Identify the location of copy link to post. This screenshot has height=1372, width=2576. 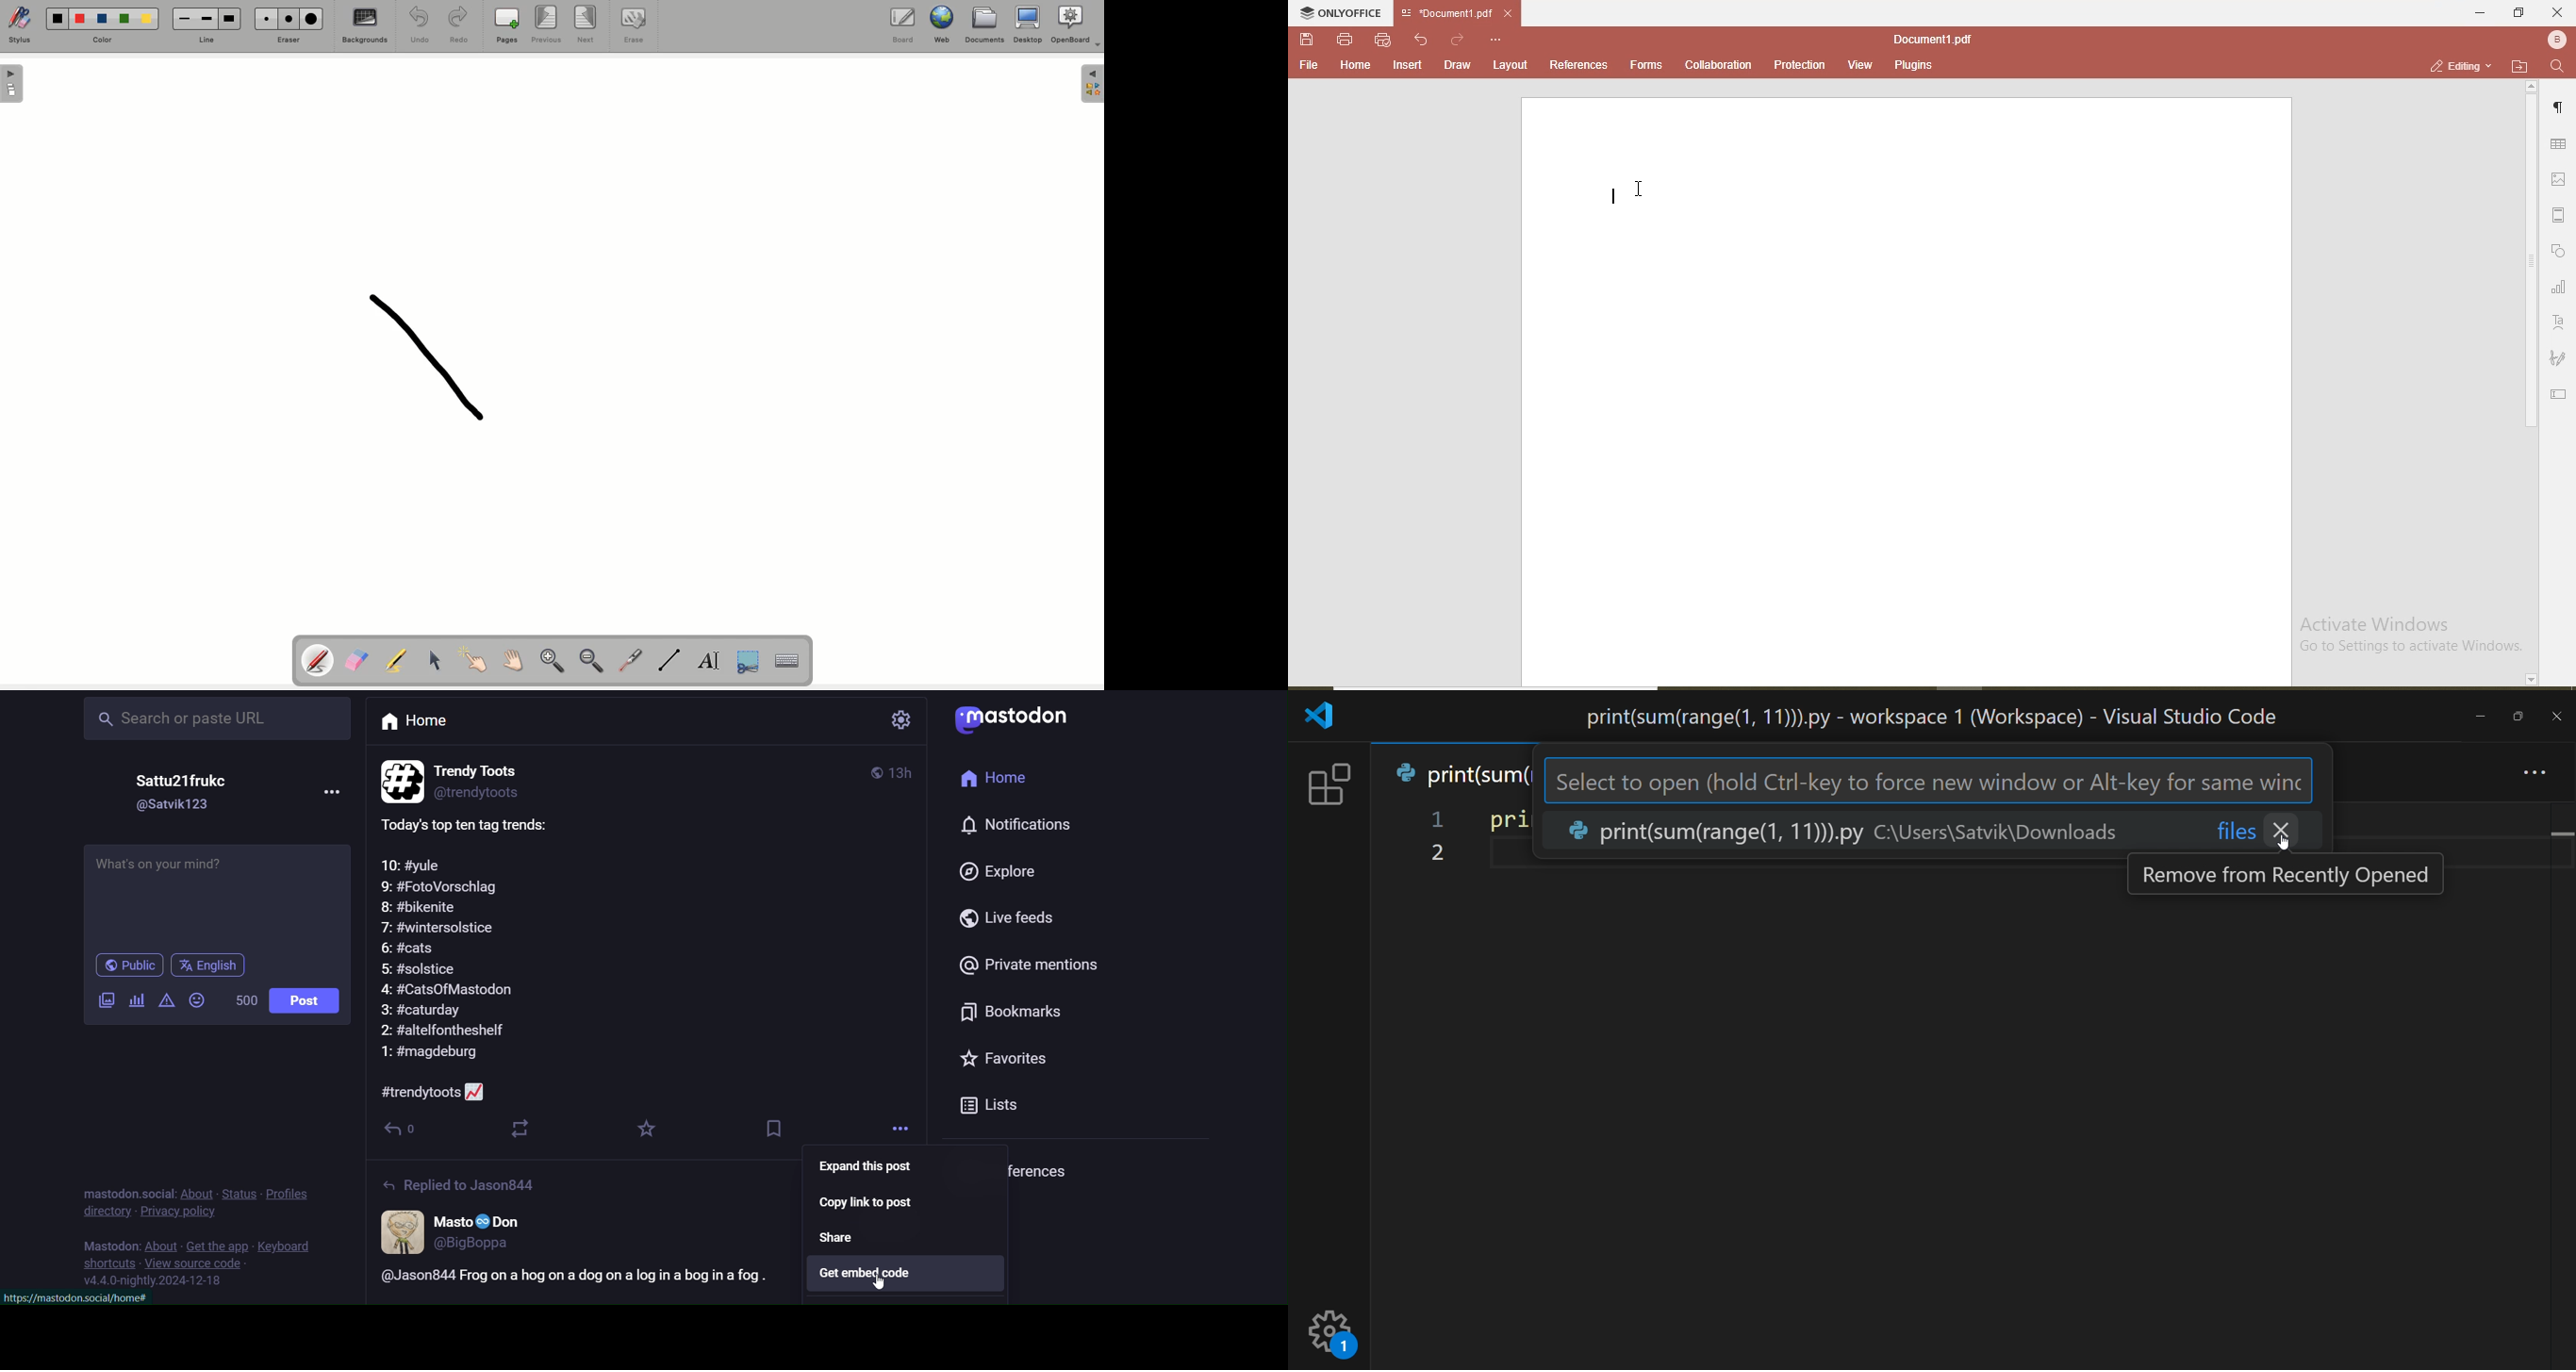
(884, 1206).